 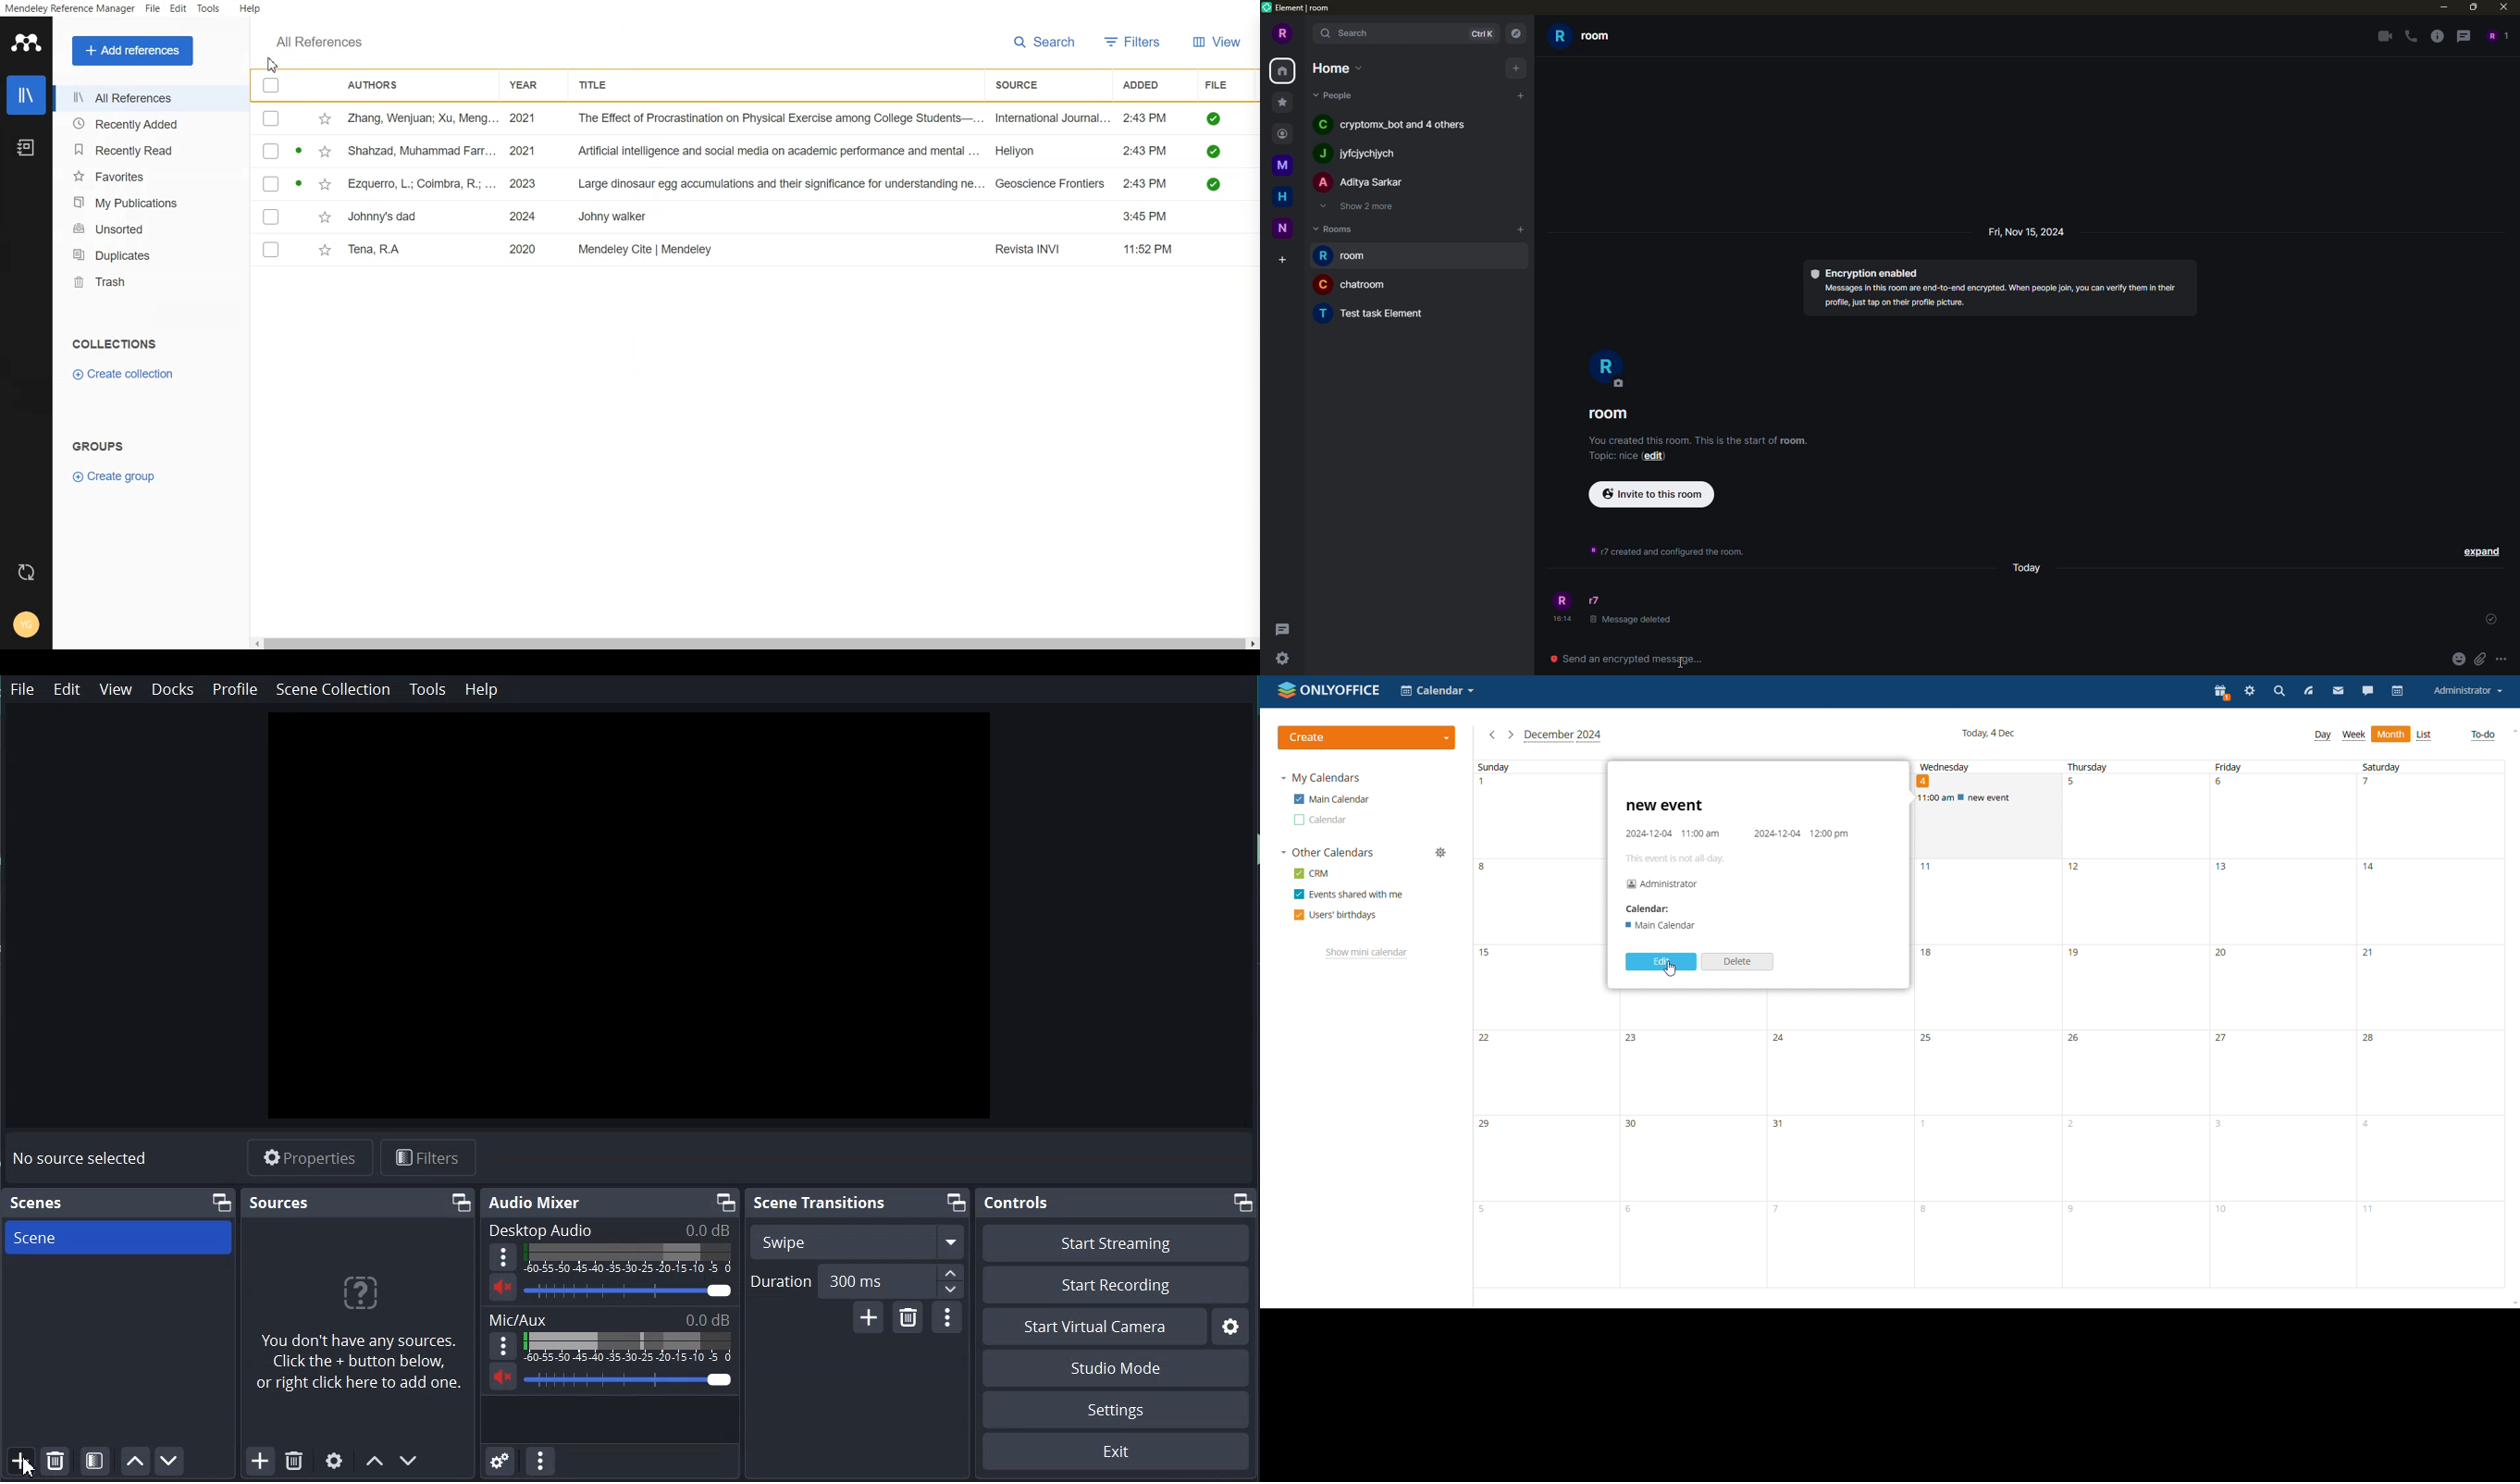 What do you see at coordinates (24, 690) in the screenshot?
I see `File` at bounding box center [24, 690].